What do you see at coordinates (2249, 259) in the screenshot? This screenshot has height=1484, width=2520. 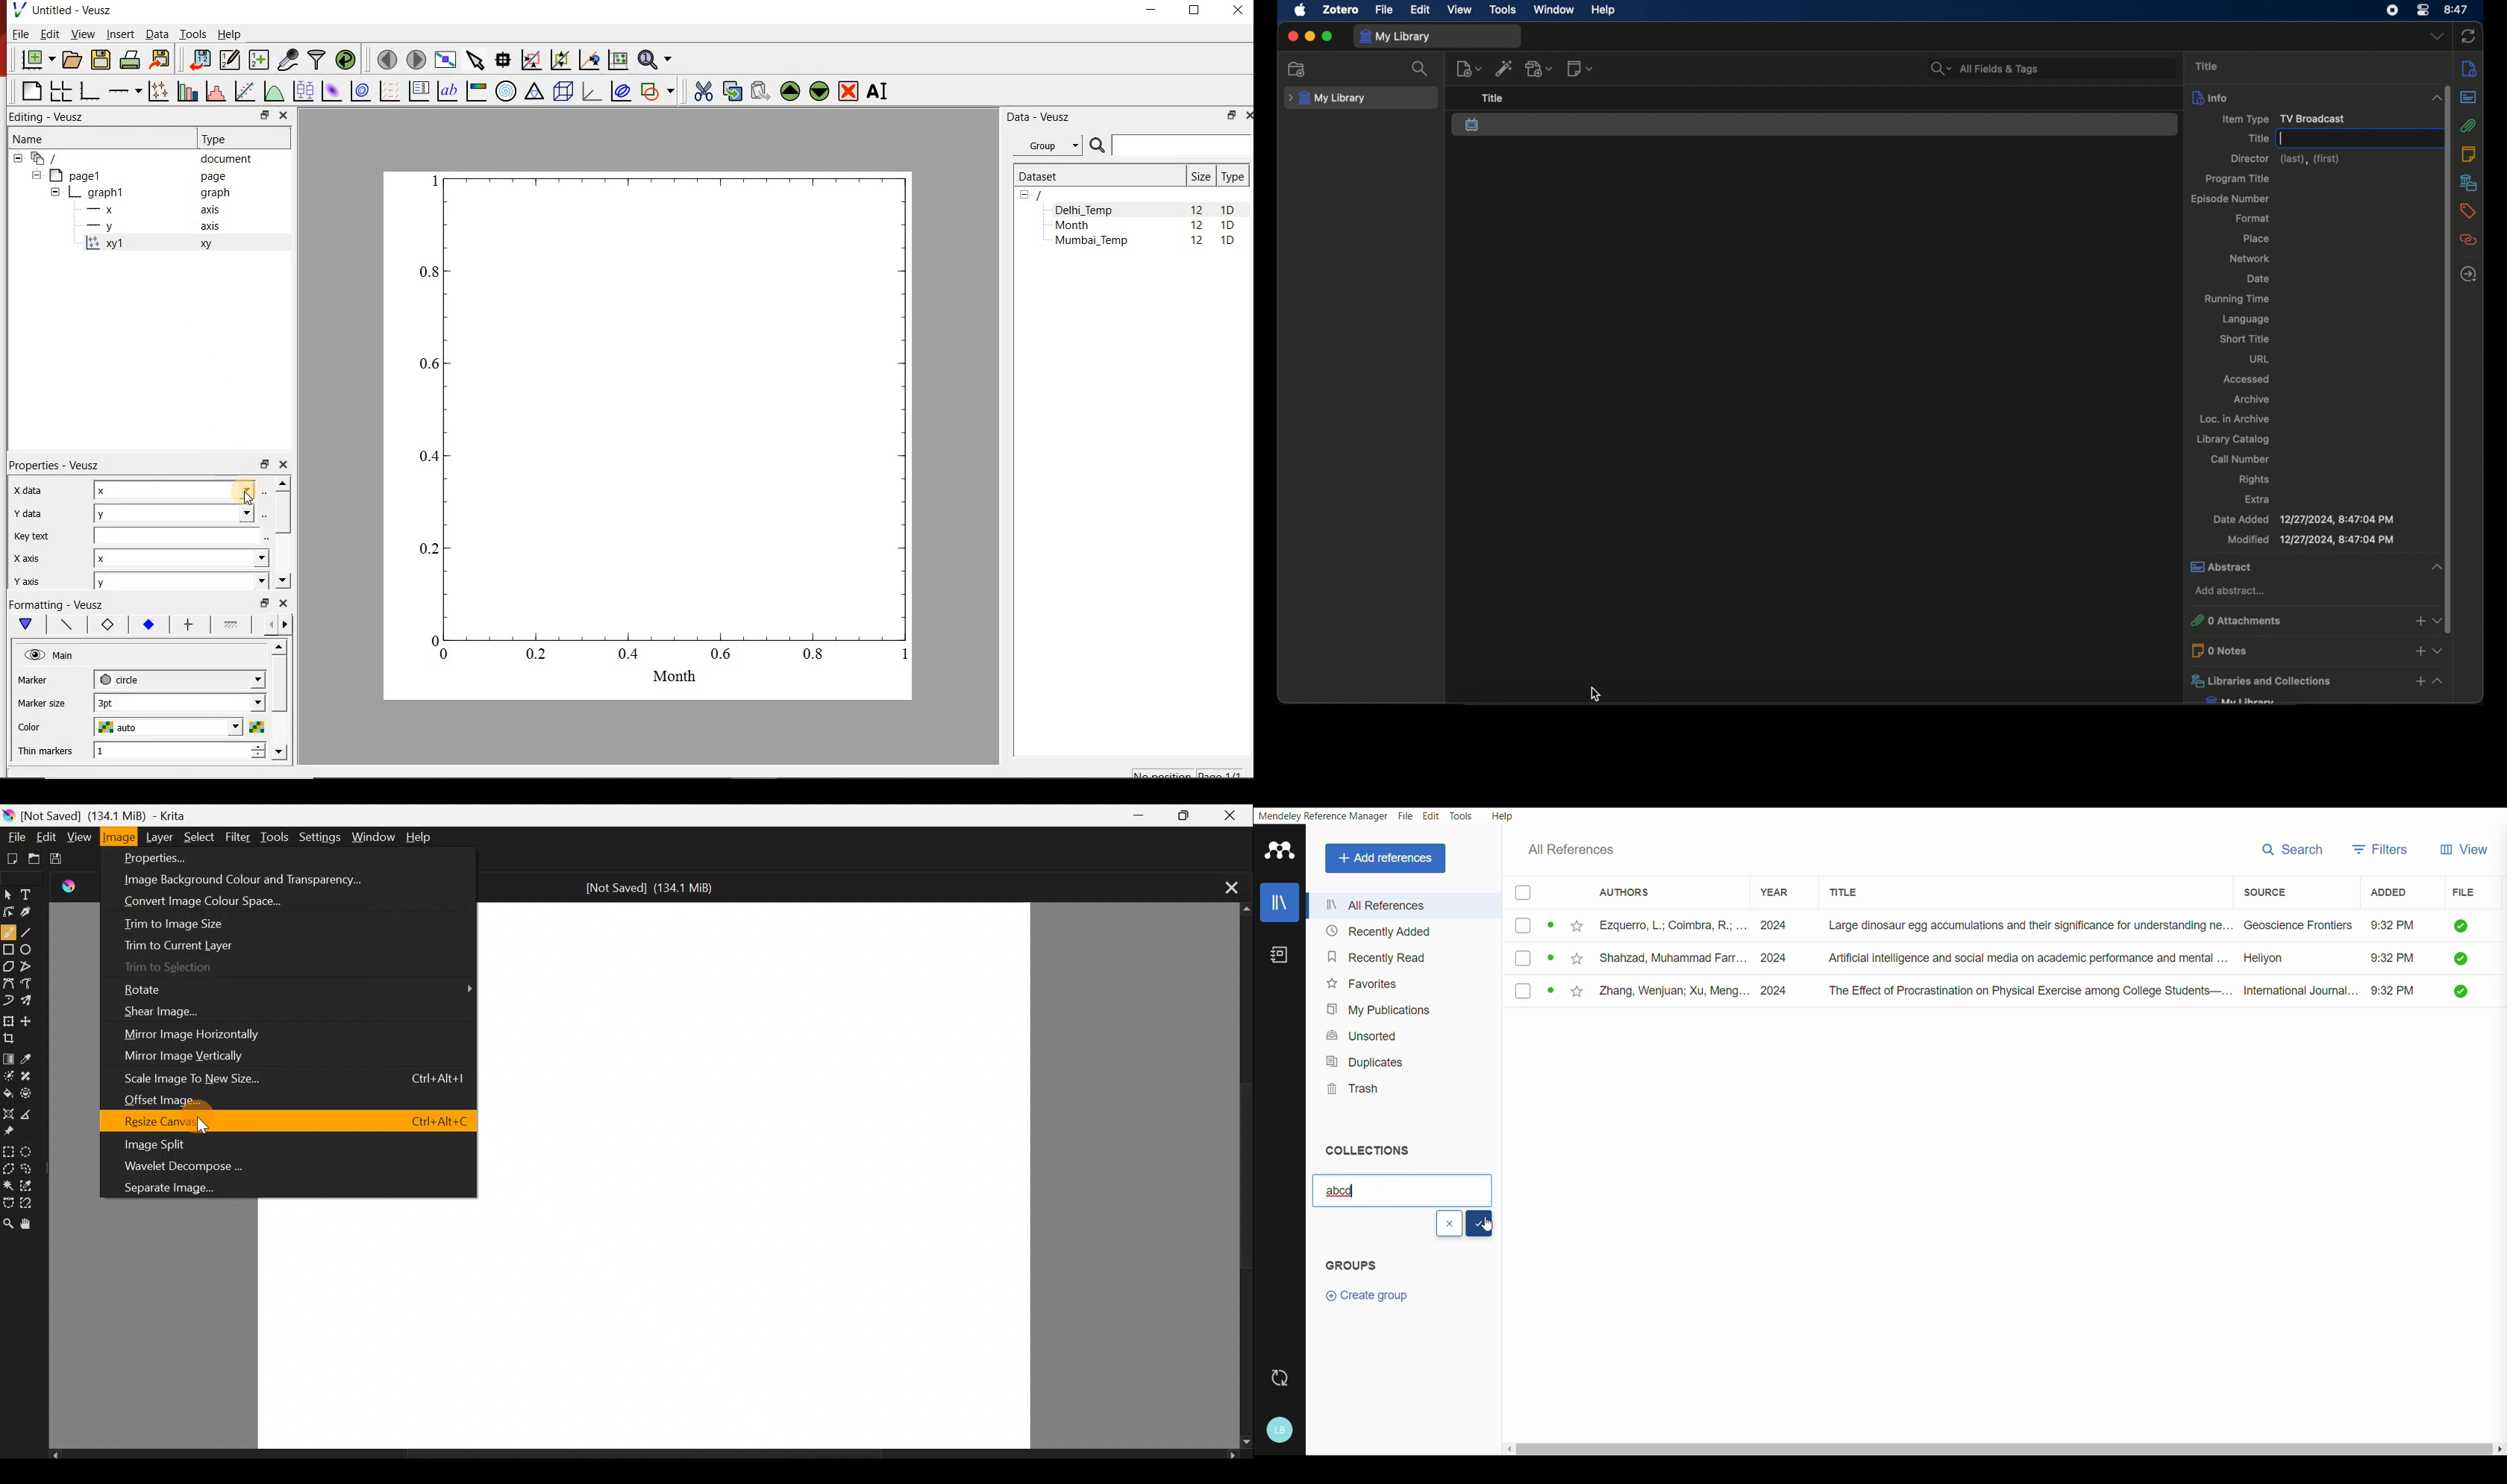 I see `network` at bounding box center [2249, 259].